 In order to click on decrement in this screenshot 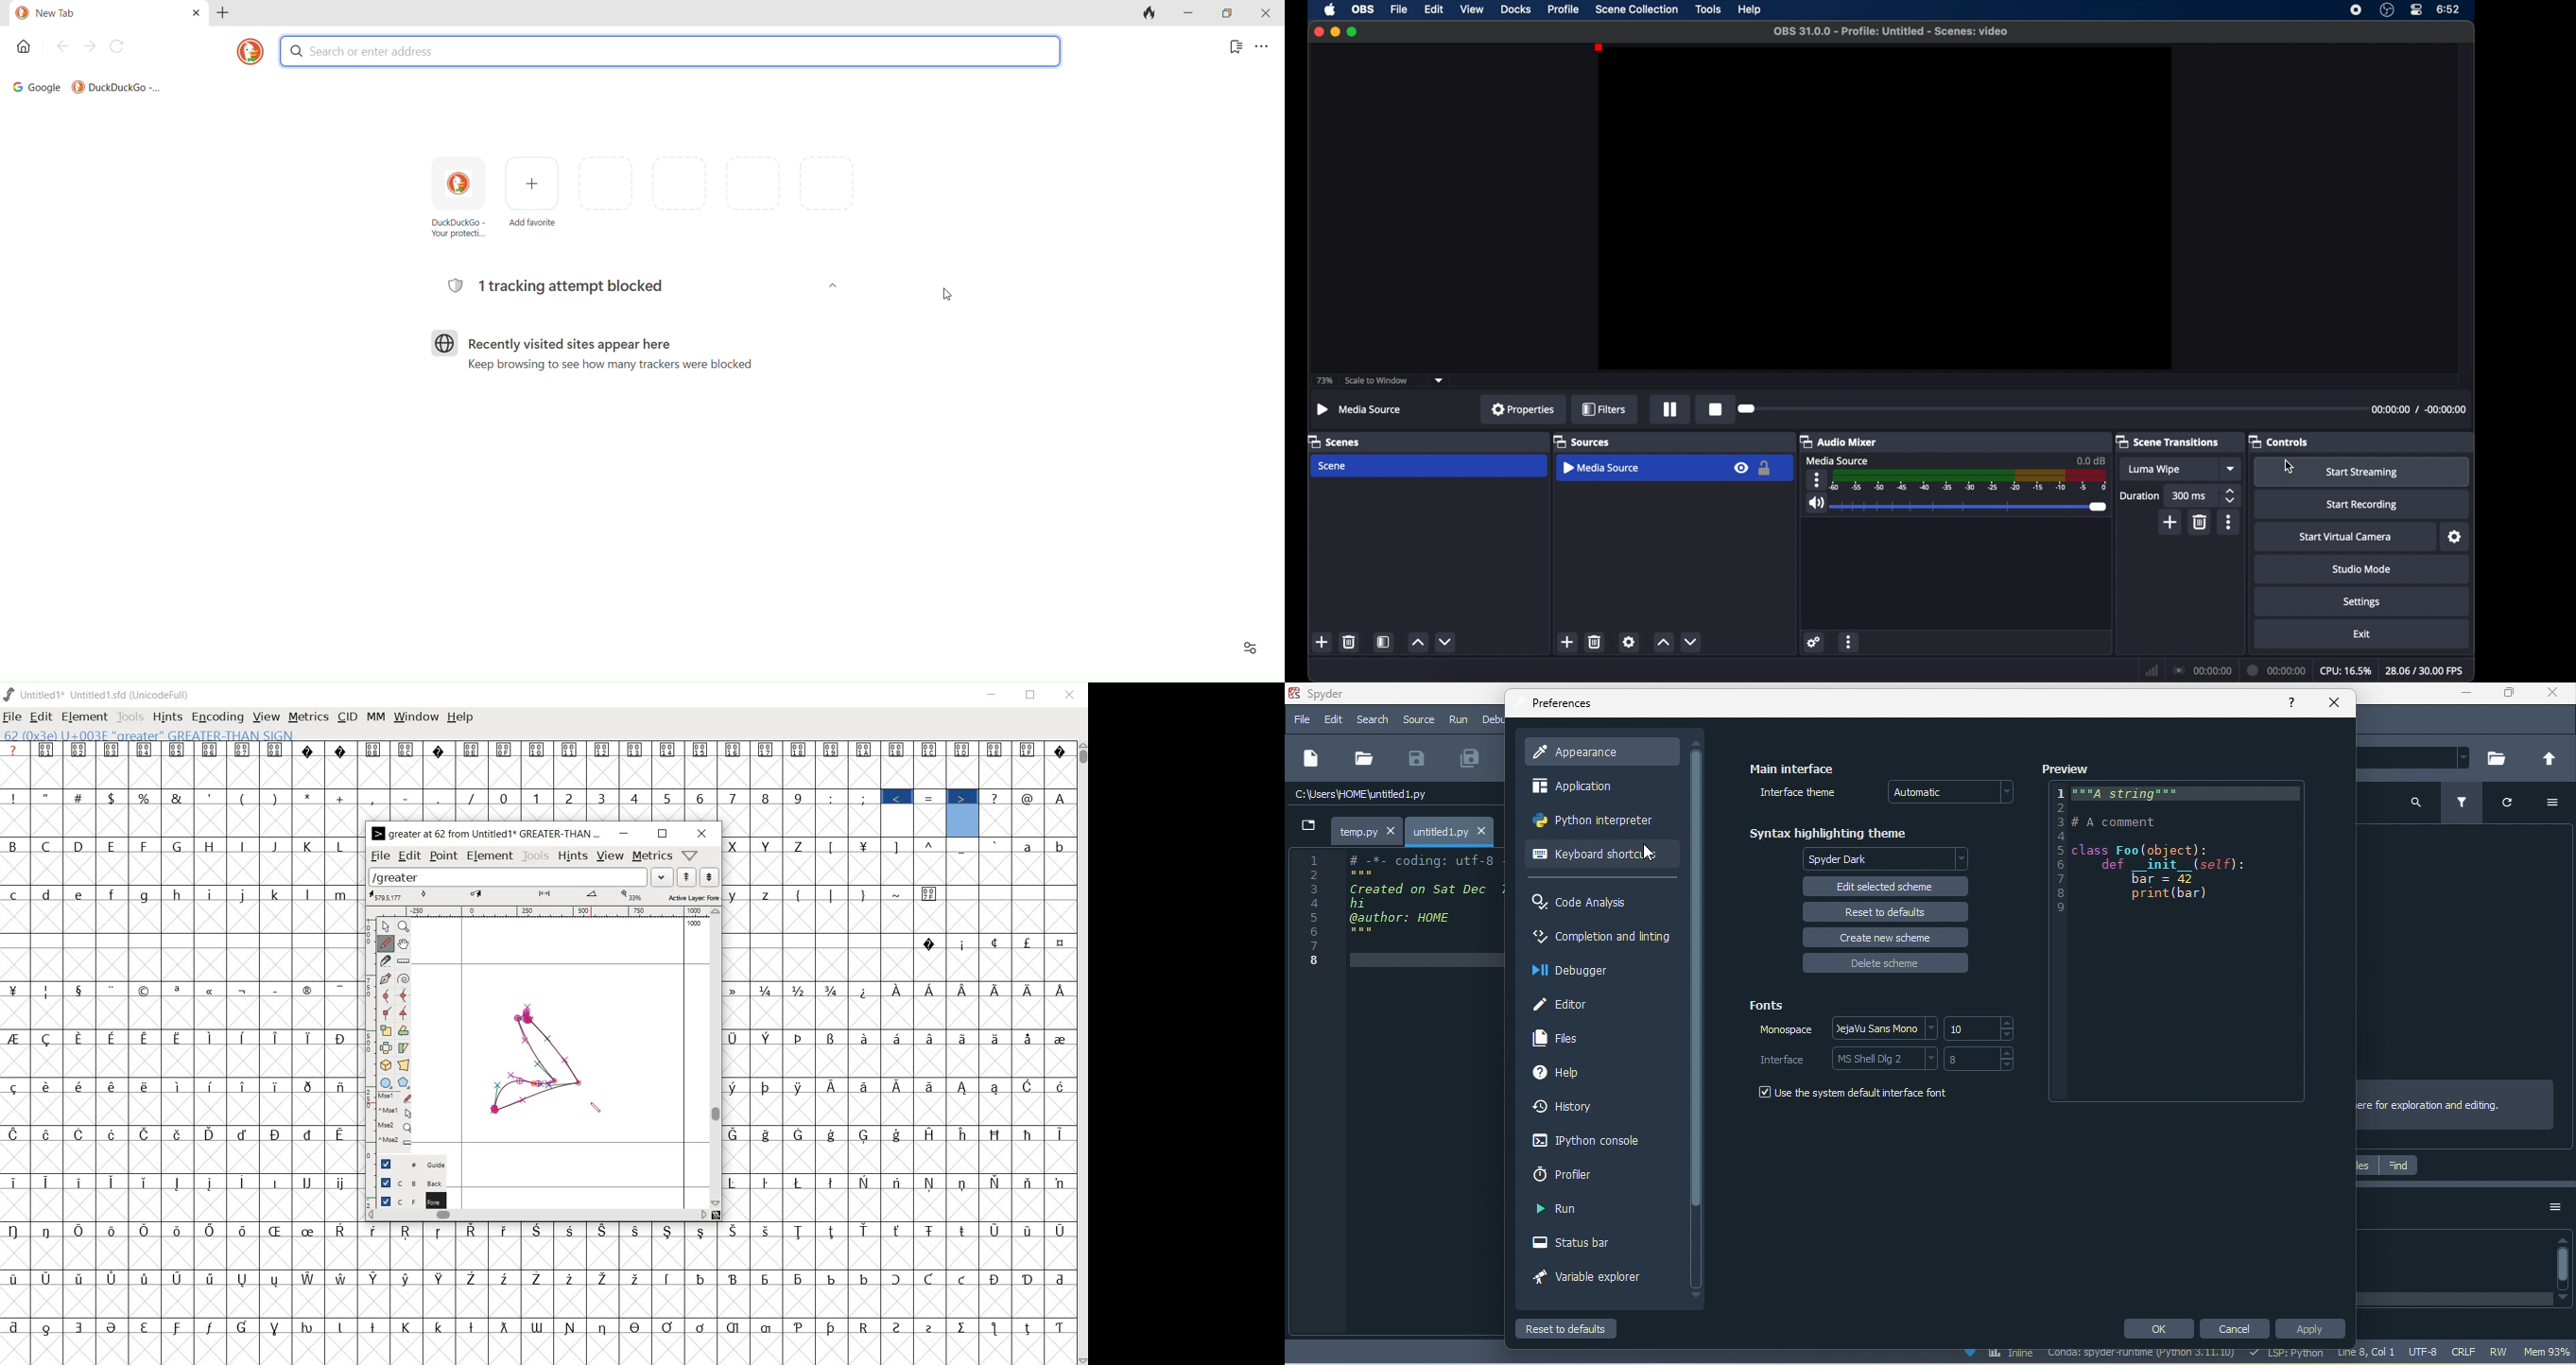, I will do `click(1445, 641)`.